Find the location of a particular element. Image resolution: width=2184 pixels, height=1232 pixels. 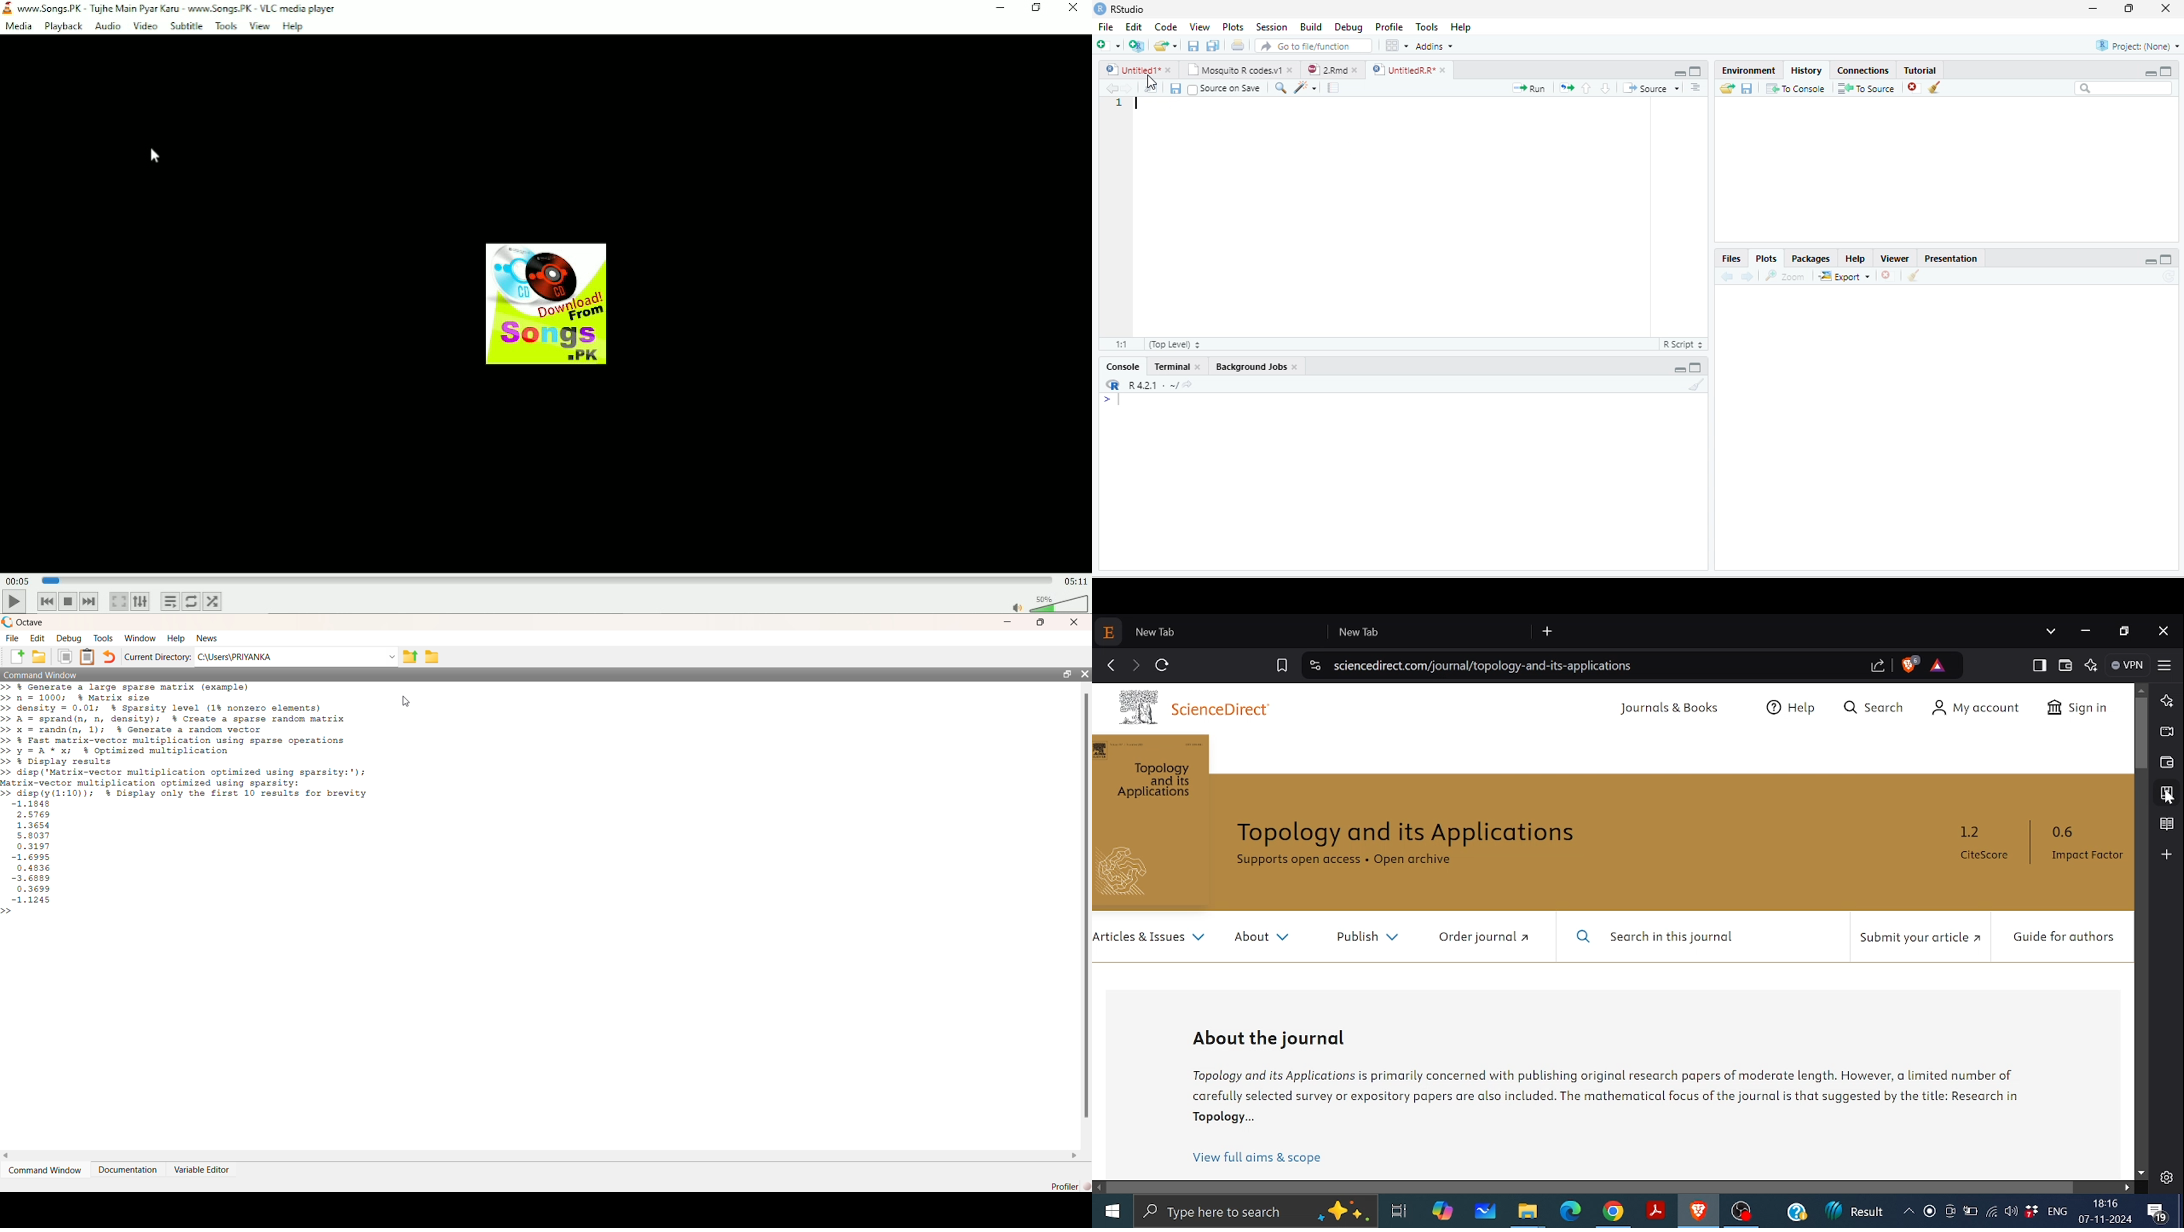

Go back to previous source location is located at coordinates (1111, 89).